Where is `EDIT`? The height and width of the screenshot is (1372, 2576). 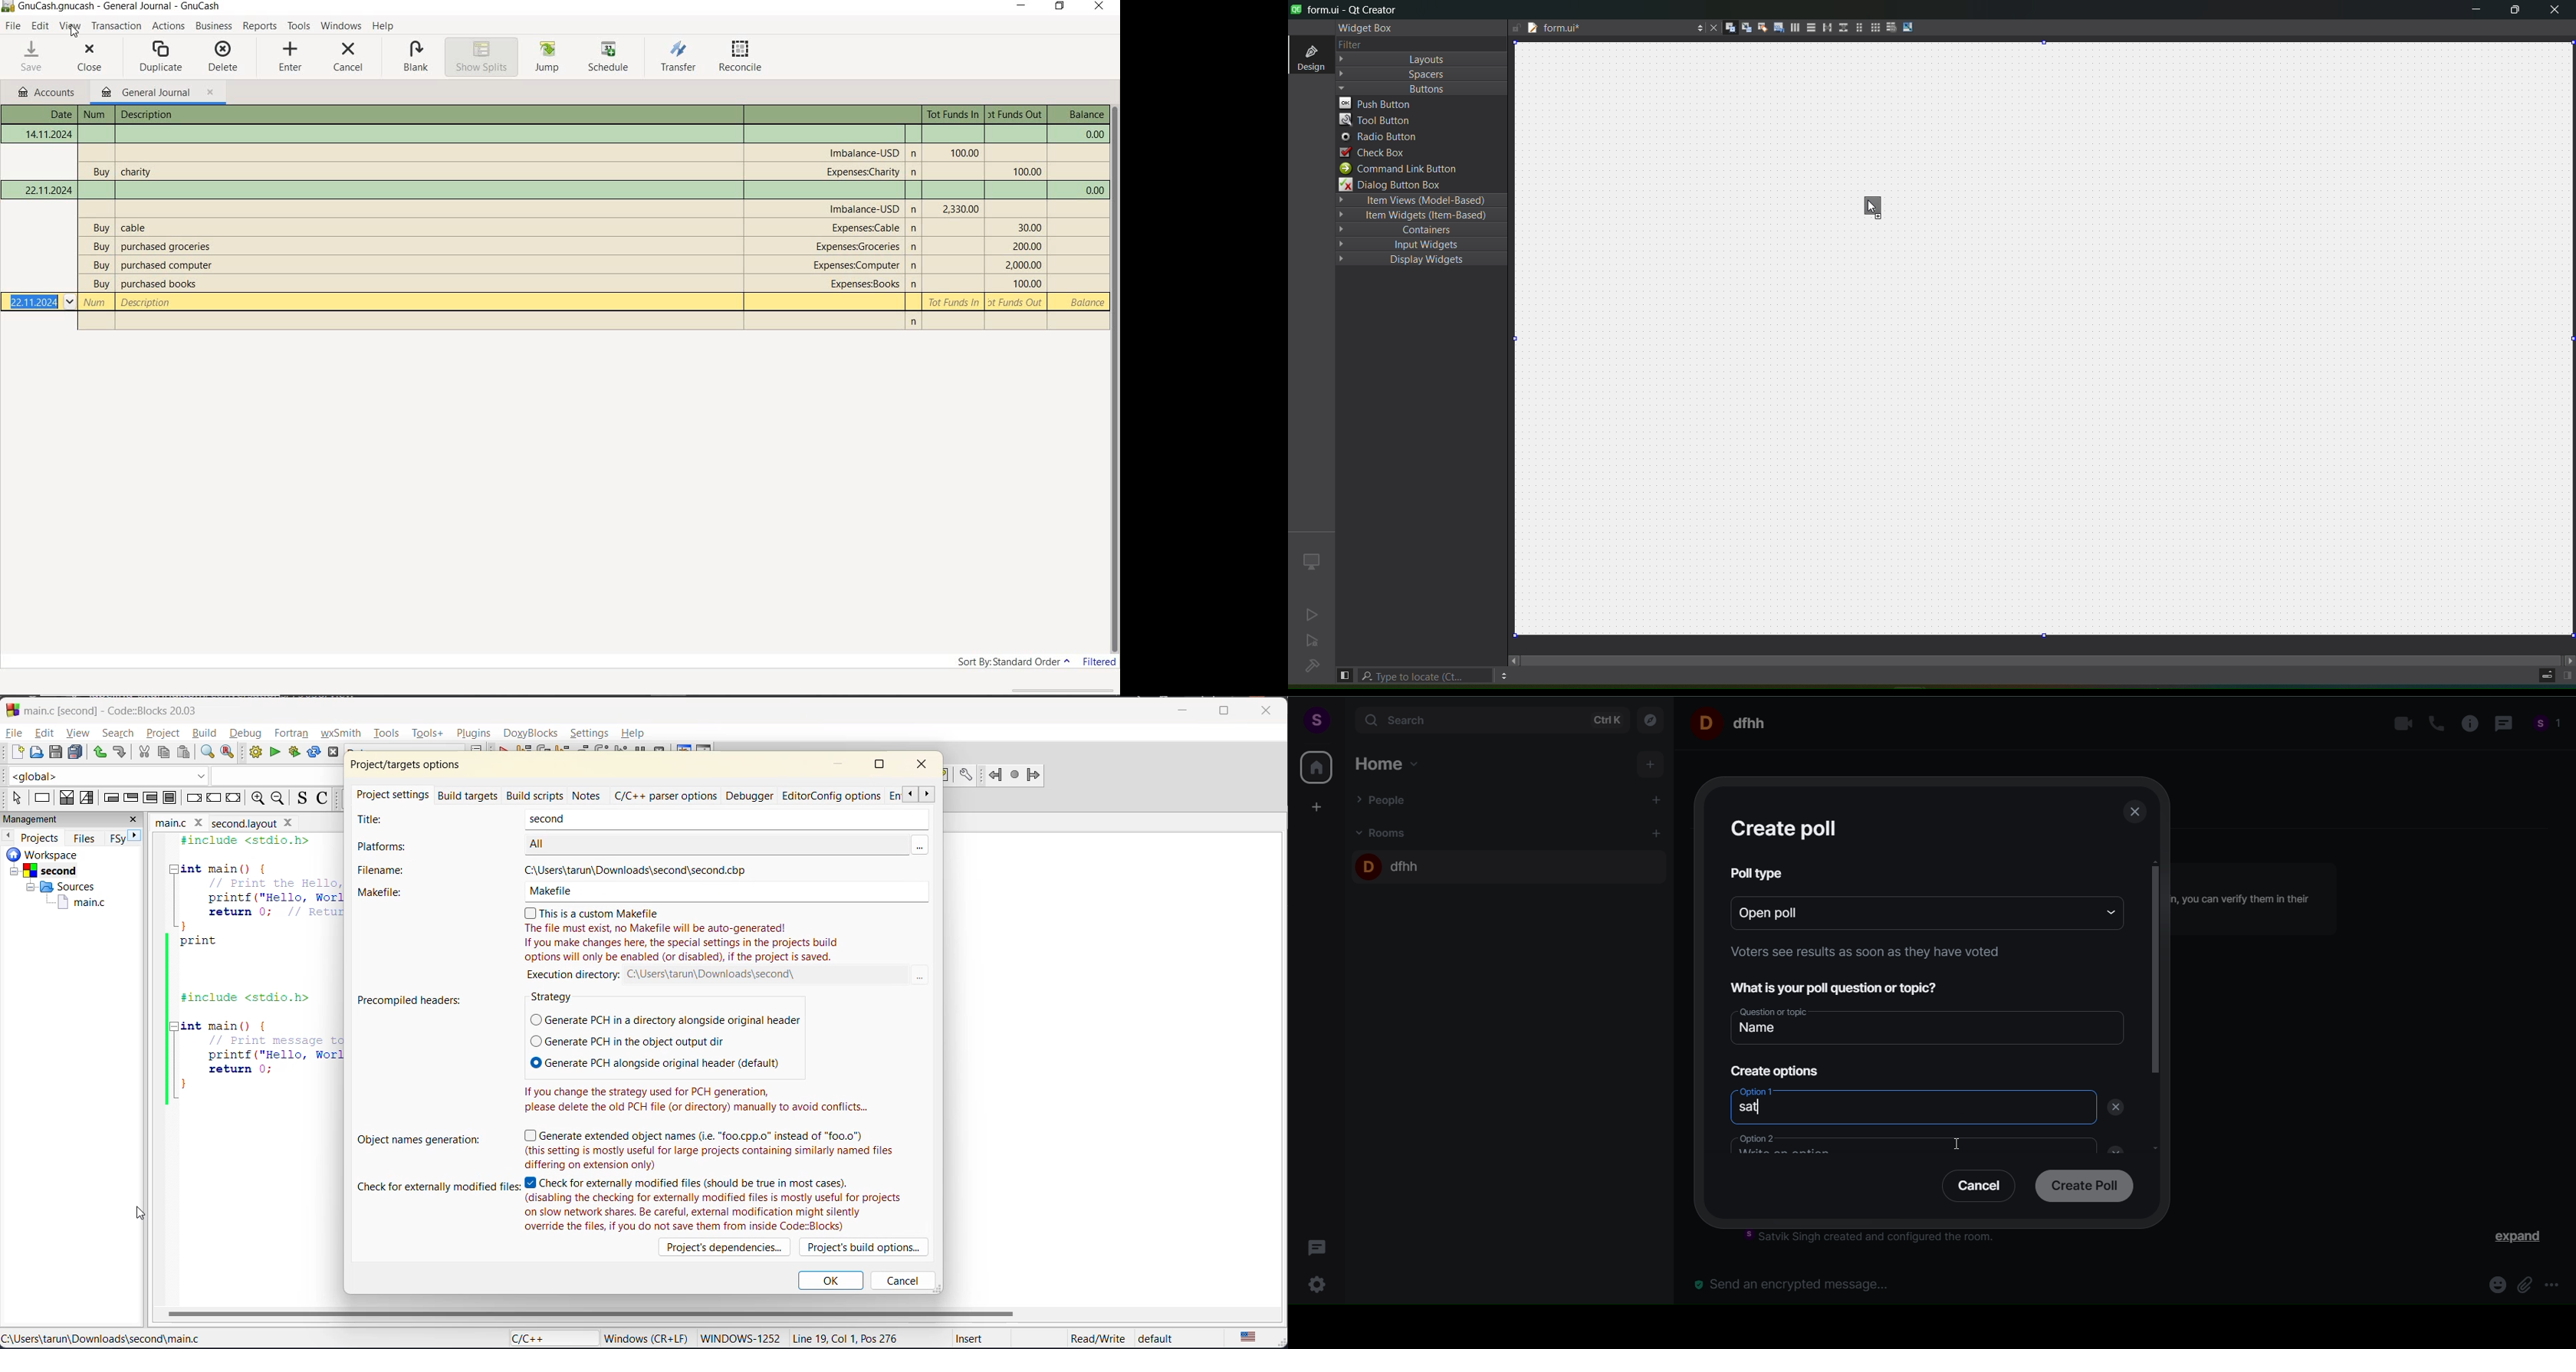
EDIT is located at coordinates (42, 27).